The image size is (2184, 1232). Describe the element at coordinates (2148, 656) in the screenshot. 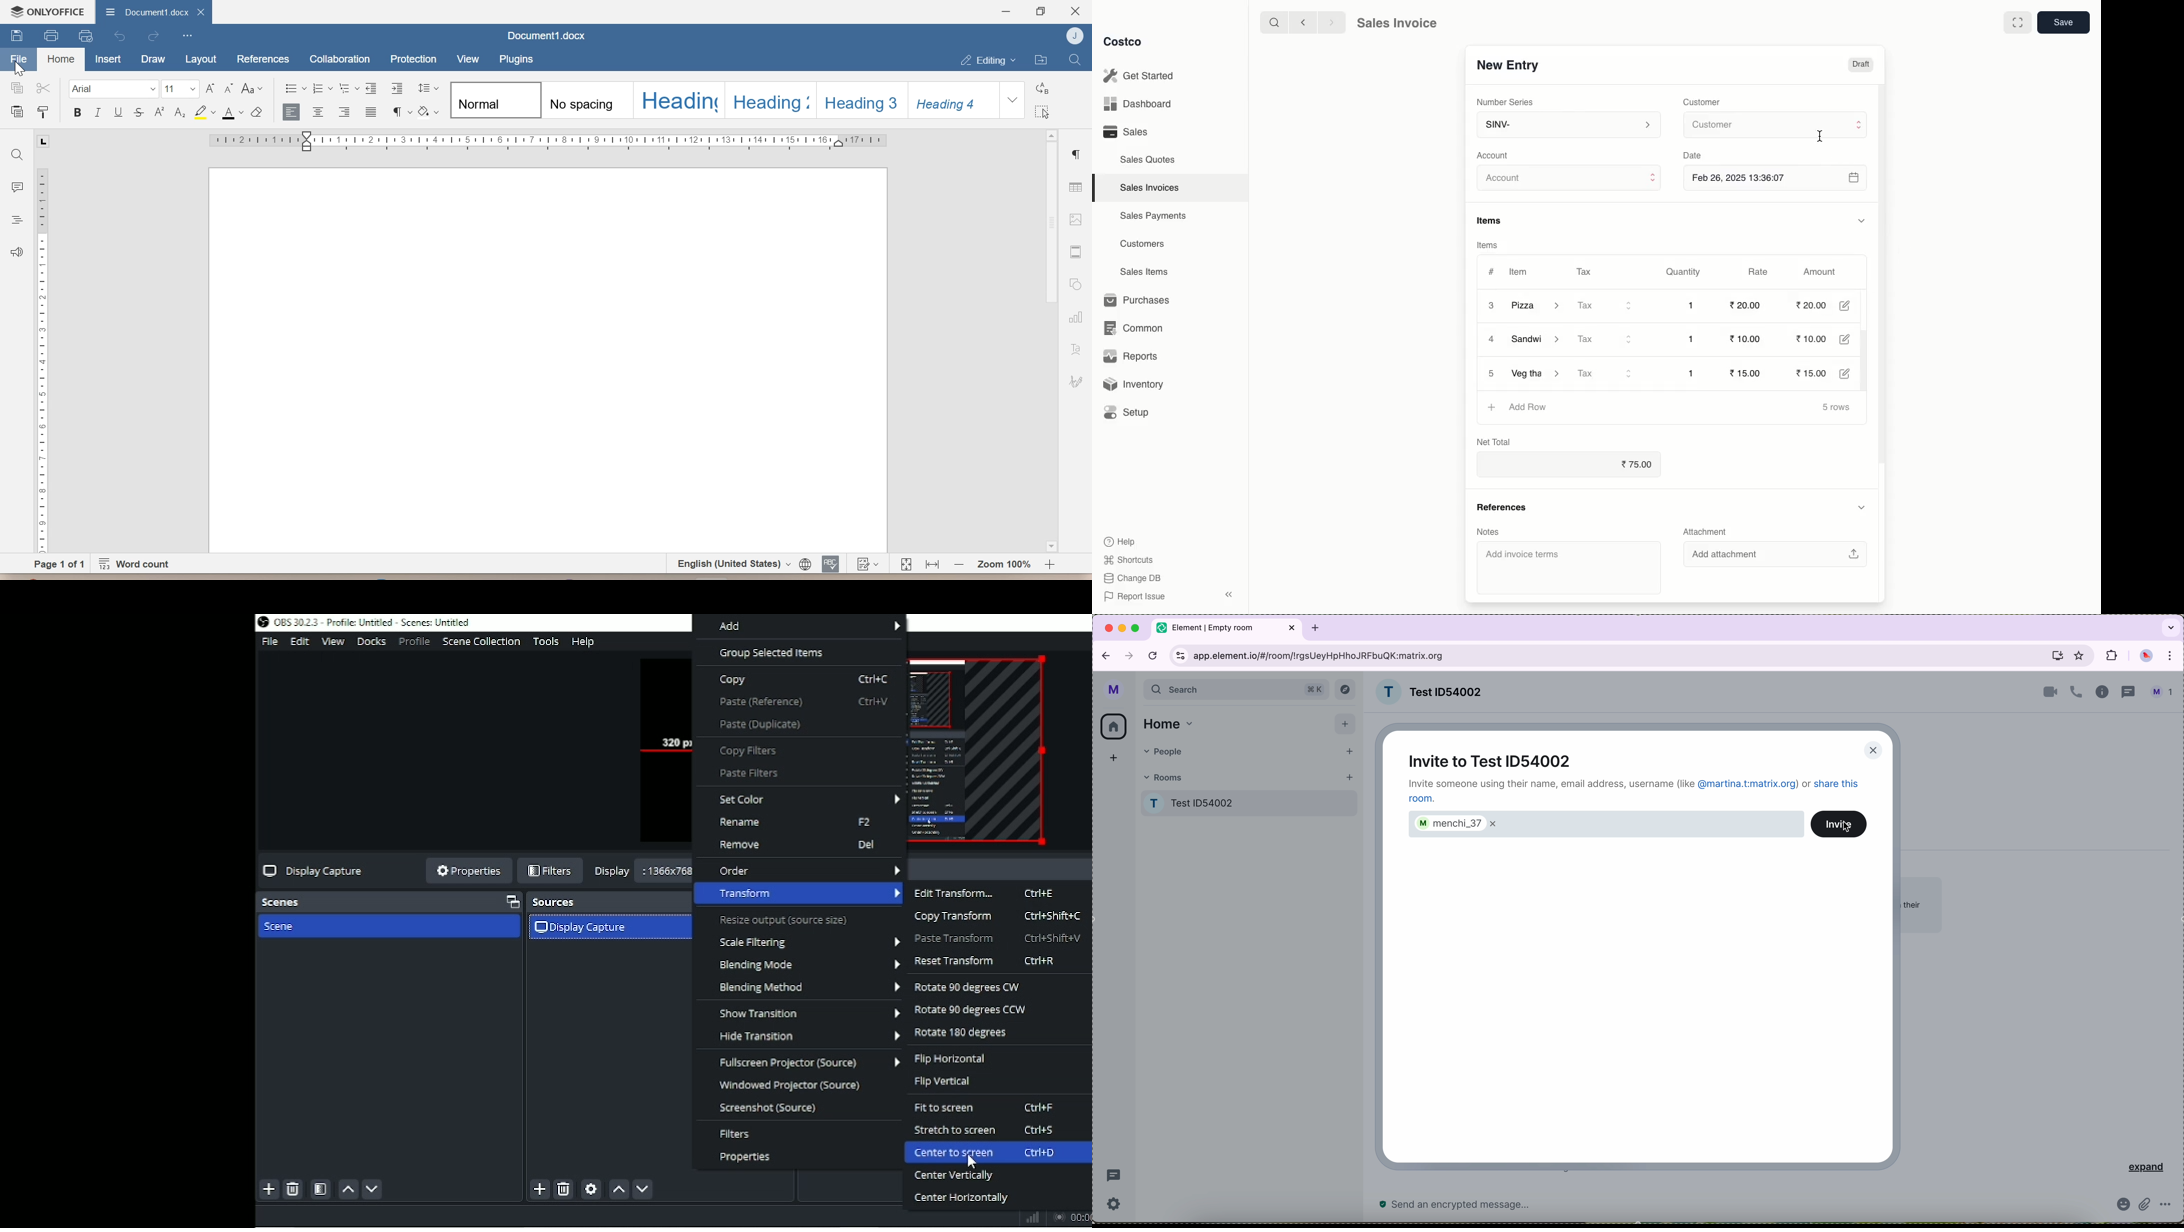

I see `profile picture` at that location.